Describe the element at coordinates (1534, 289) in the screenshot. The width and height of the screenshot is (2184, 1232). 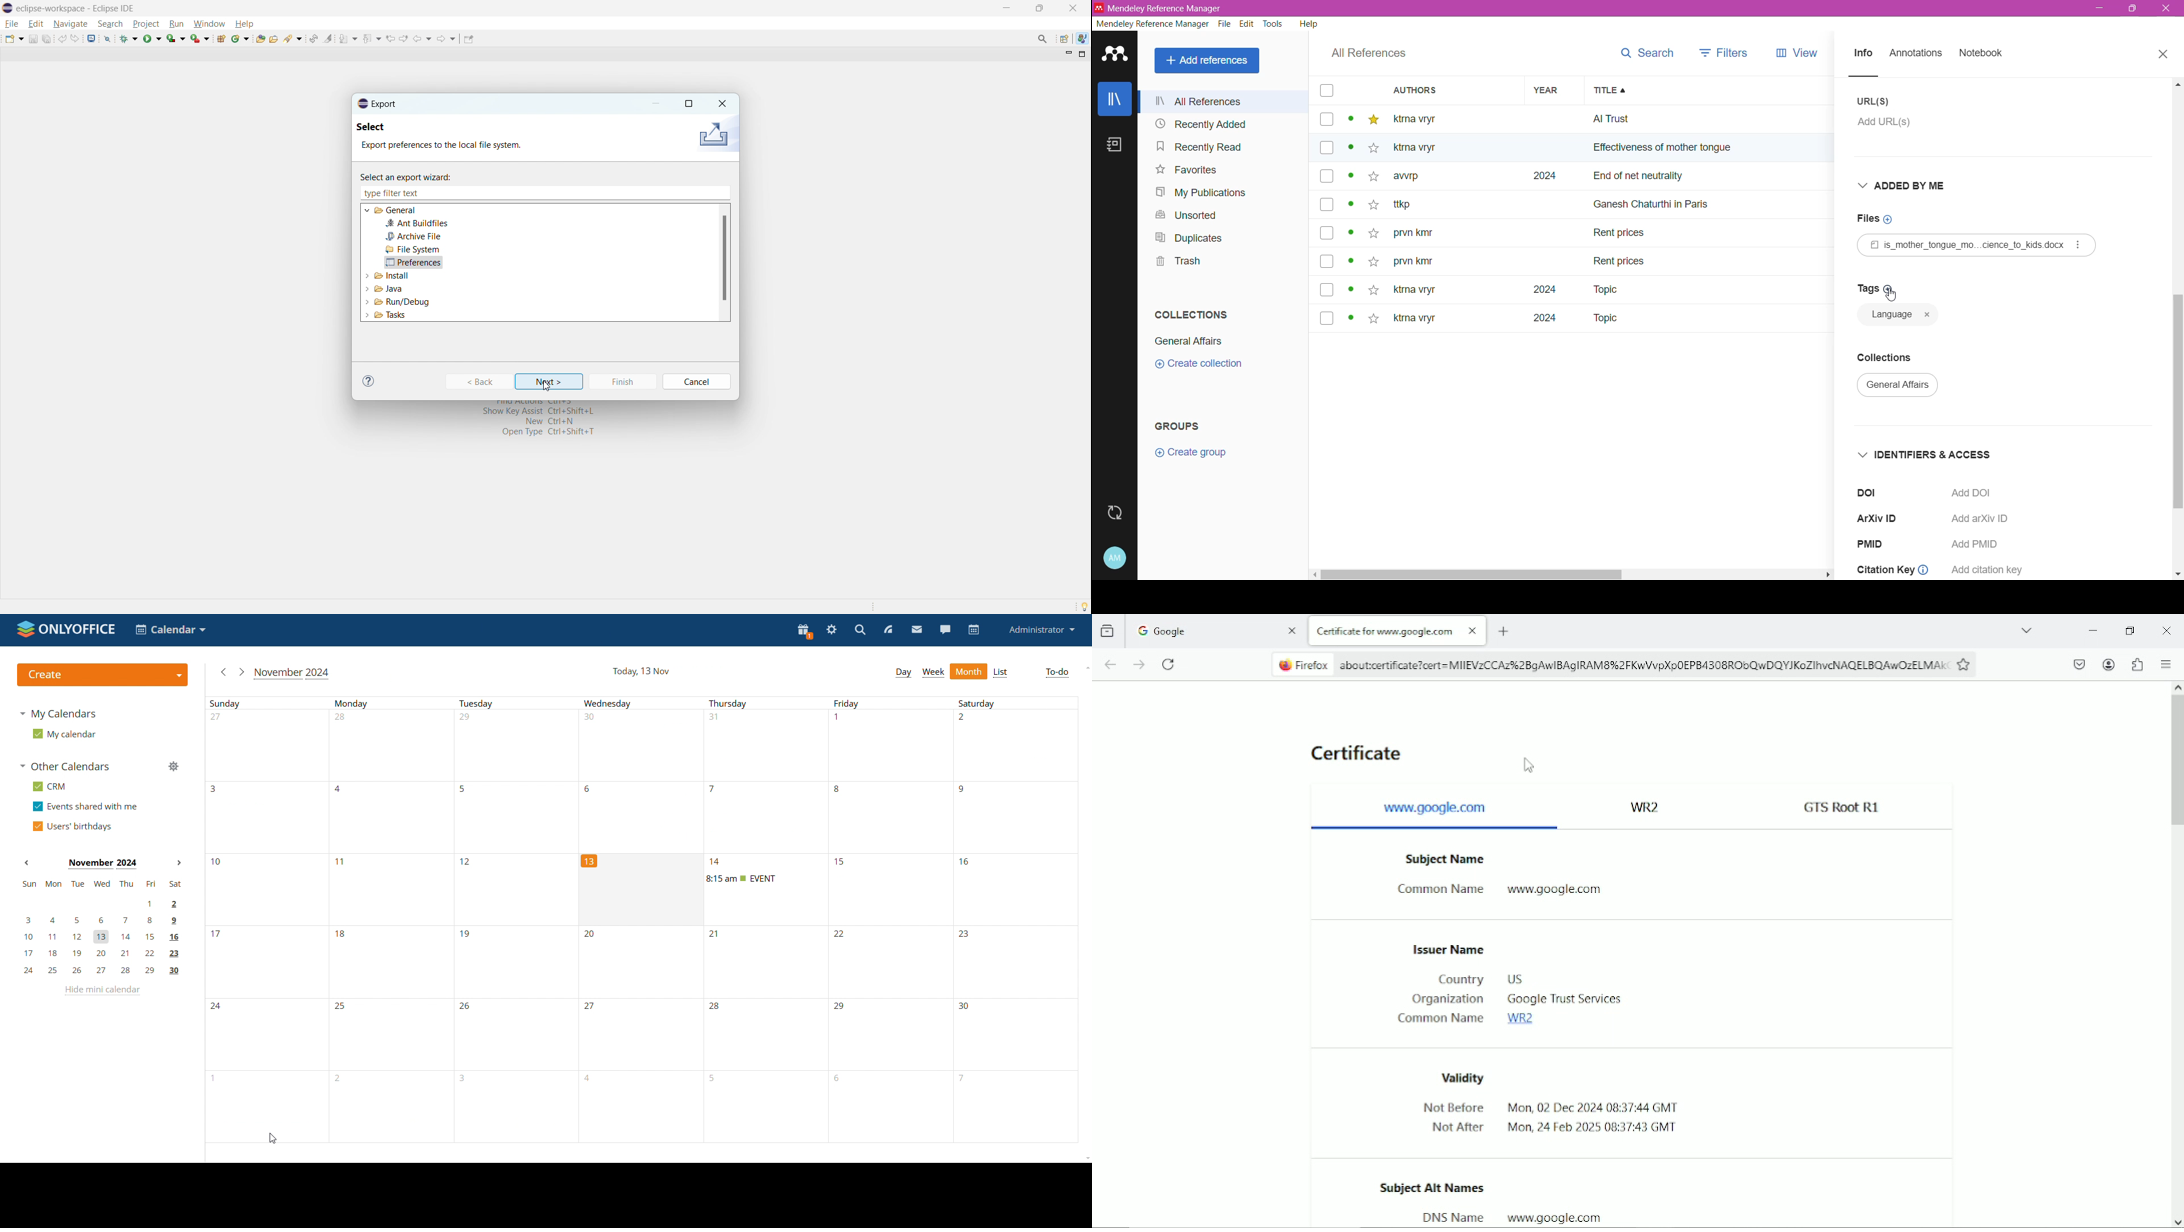
I see `2024` at that location.